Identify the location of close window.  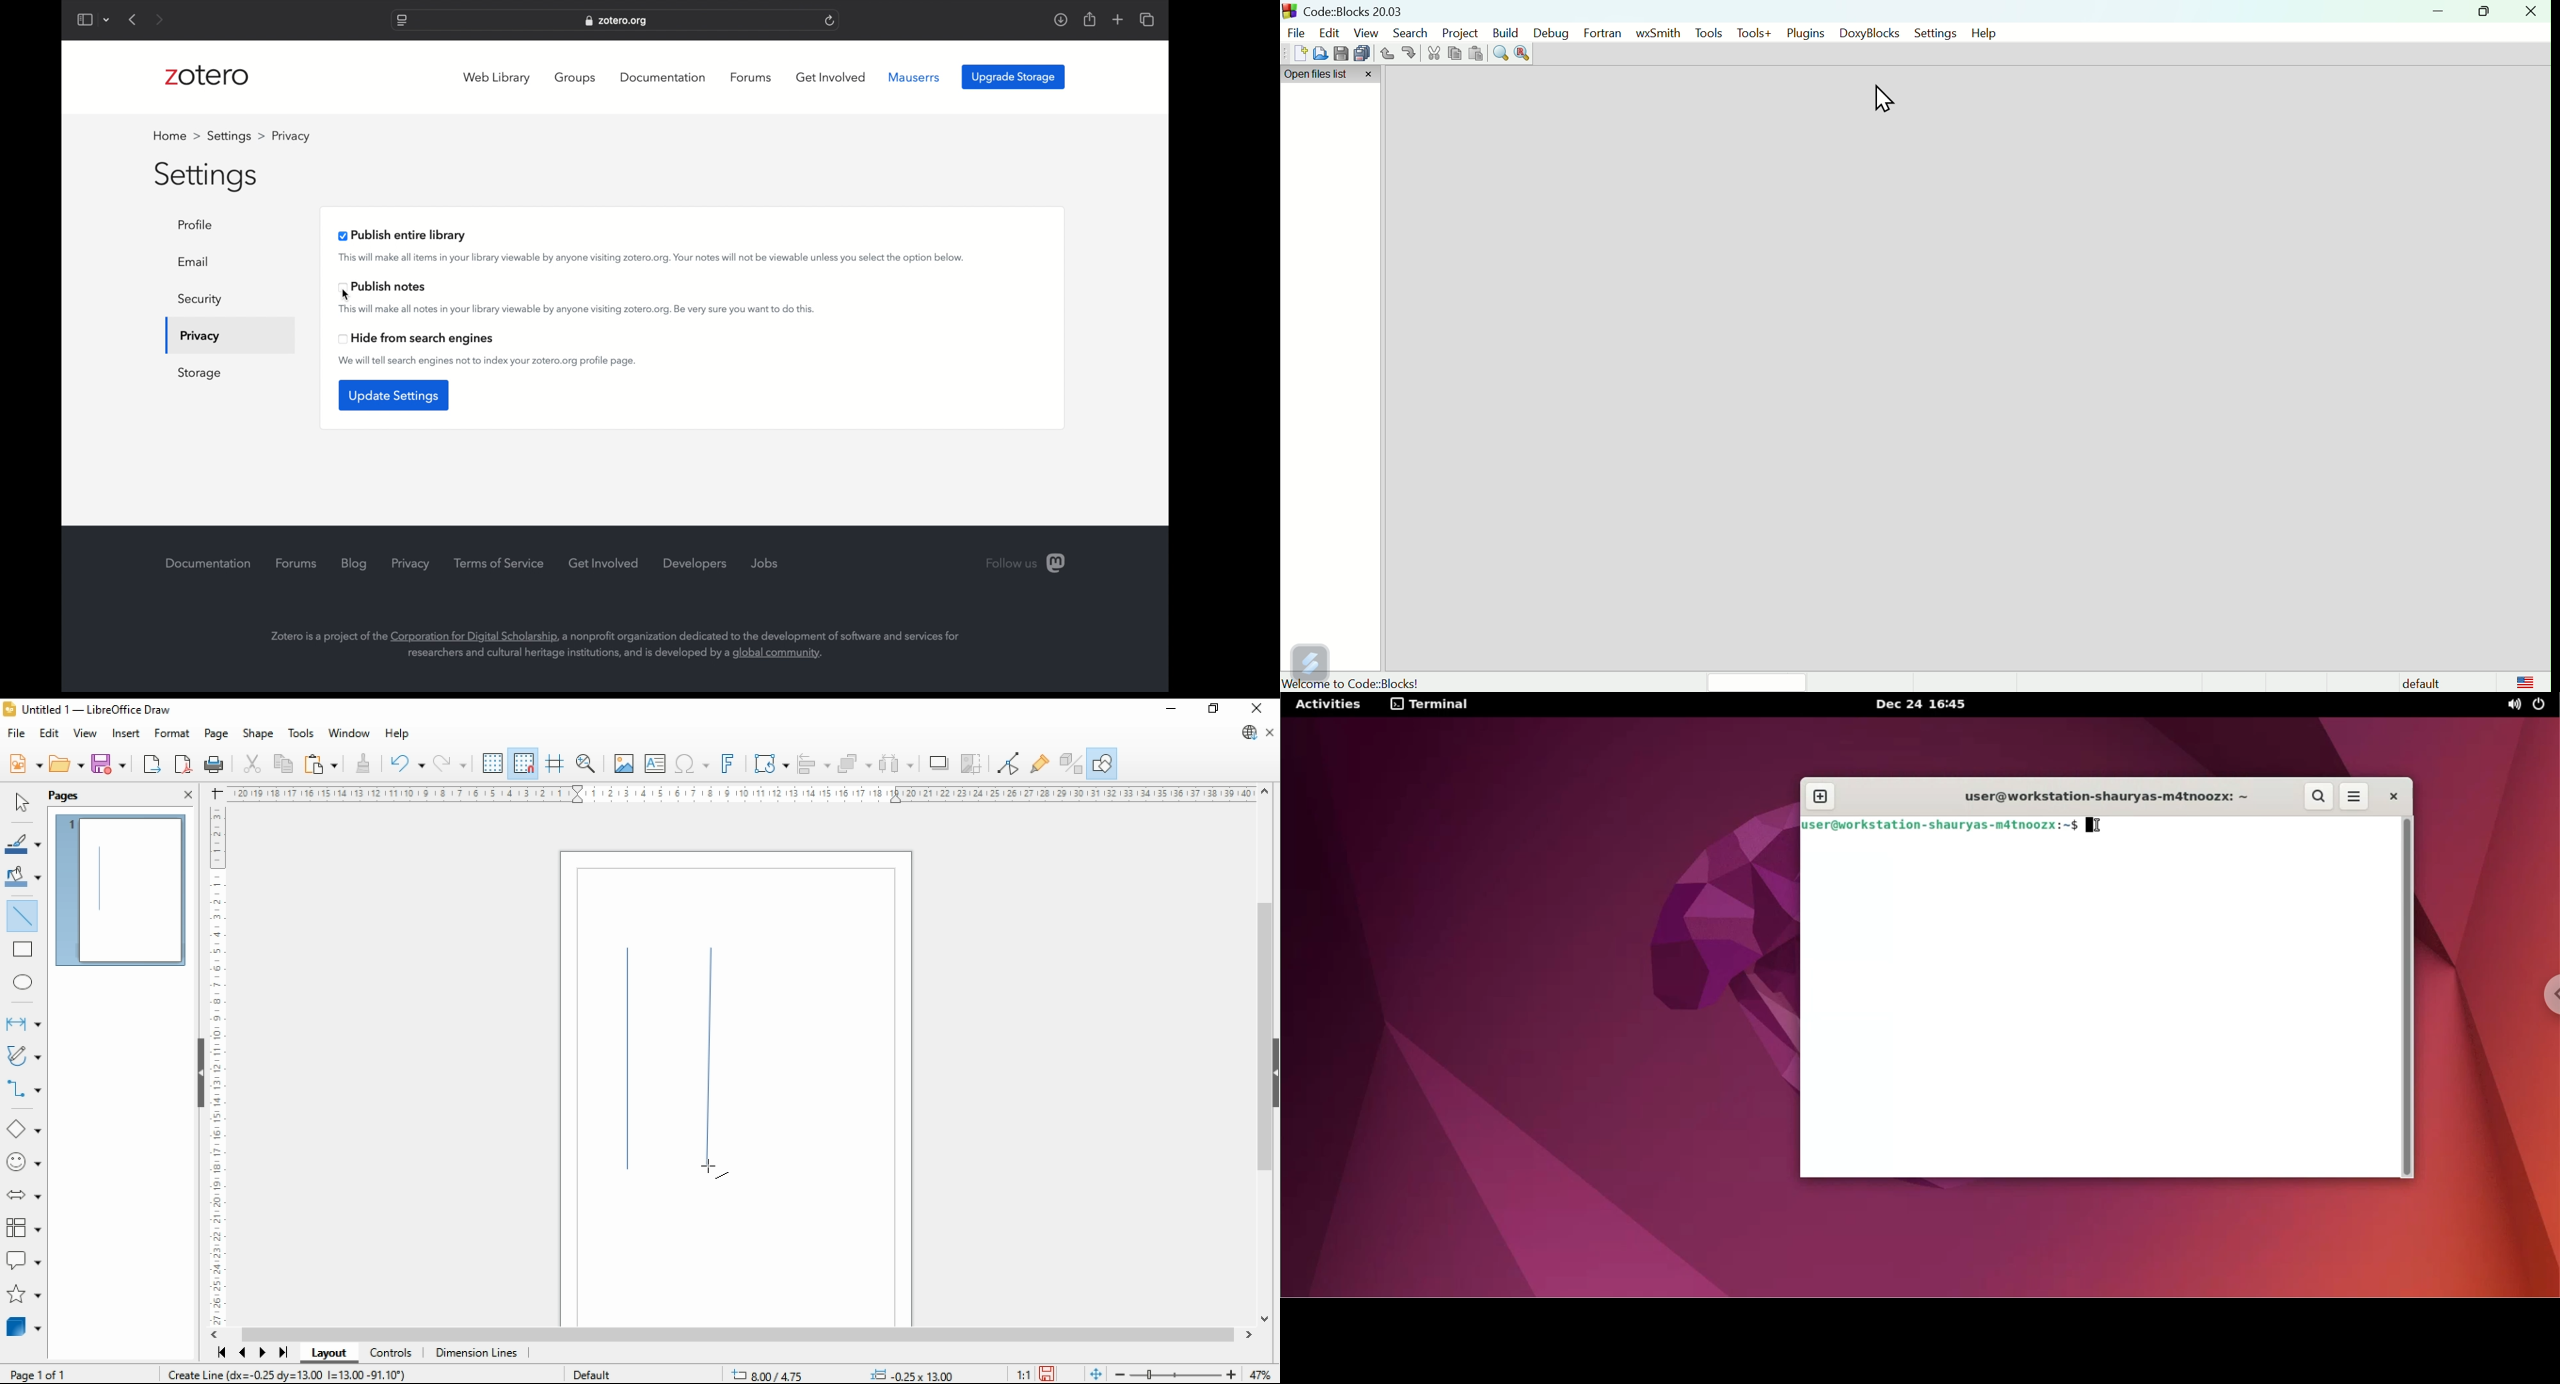
(1254, 709).